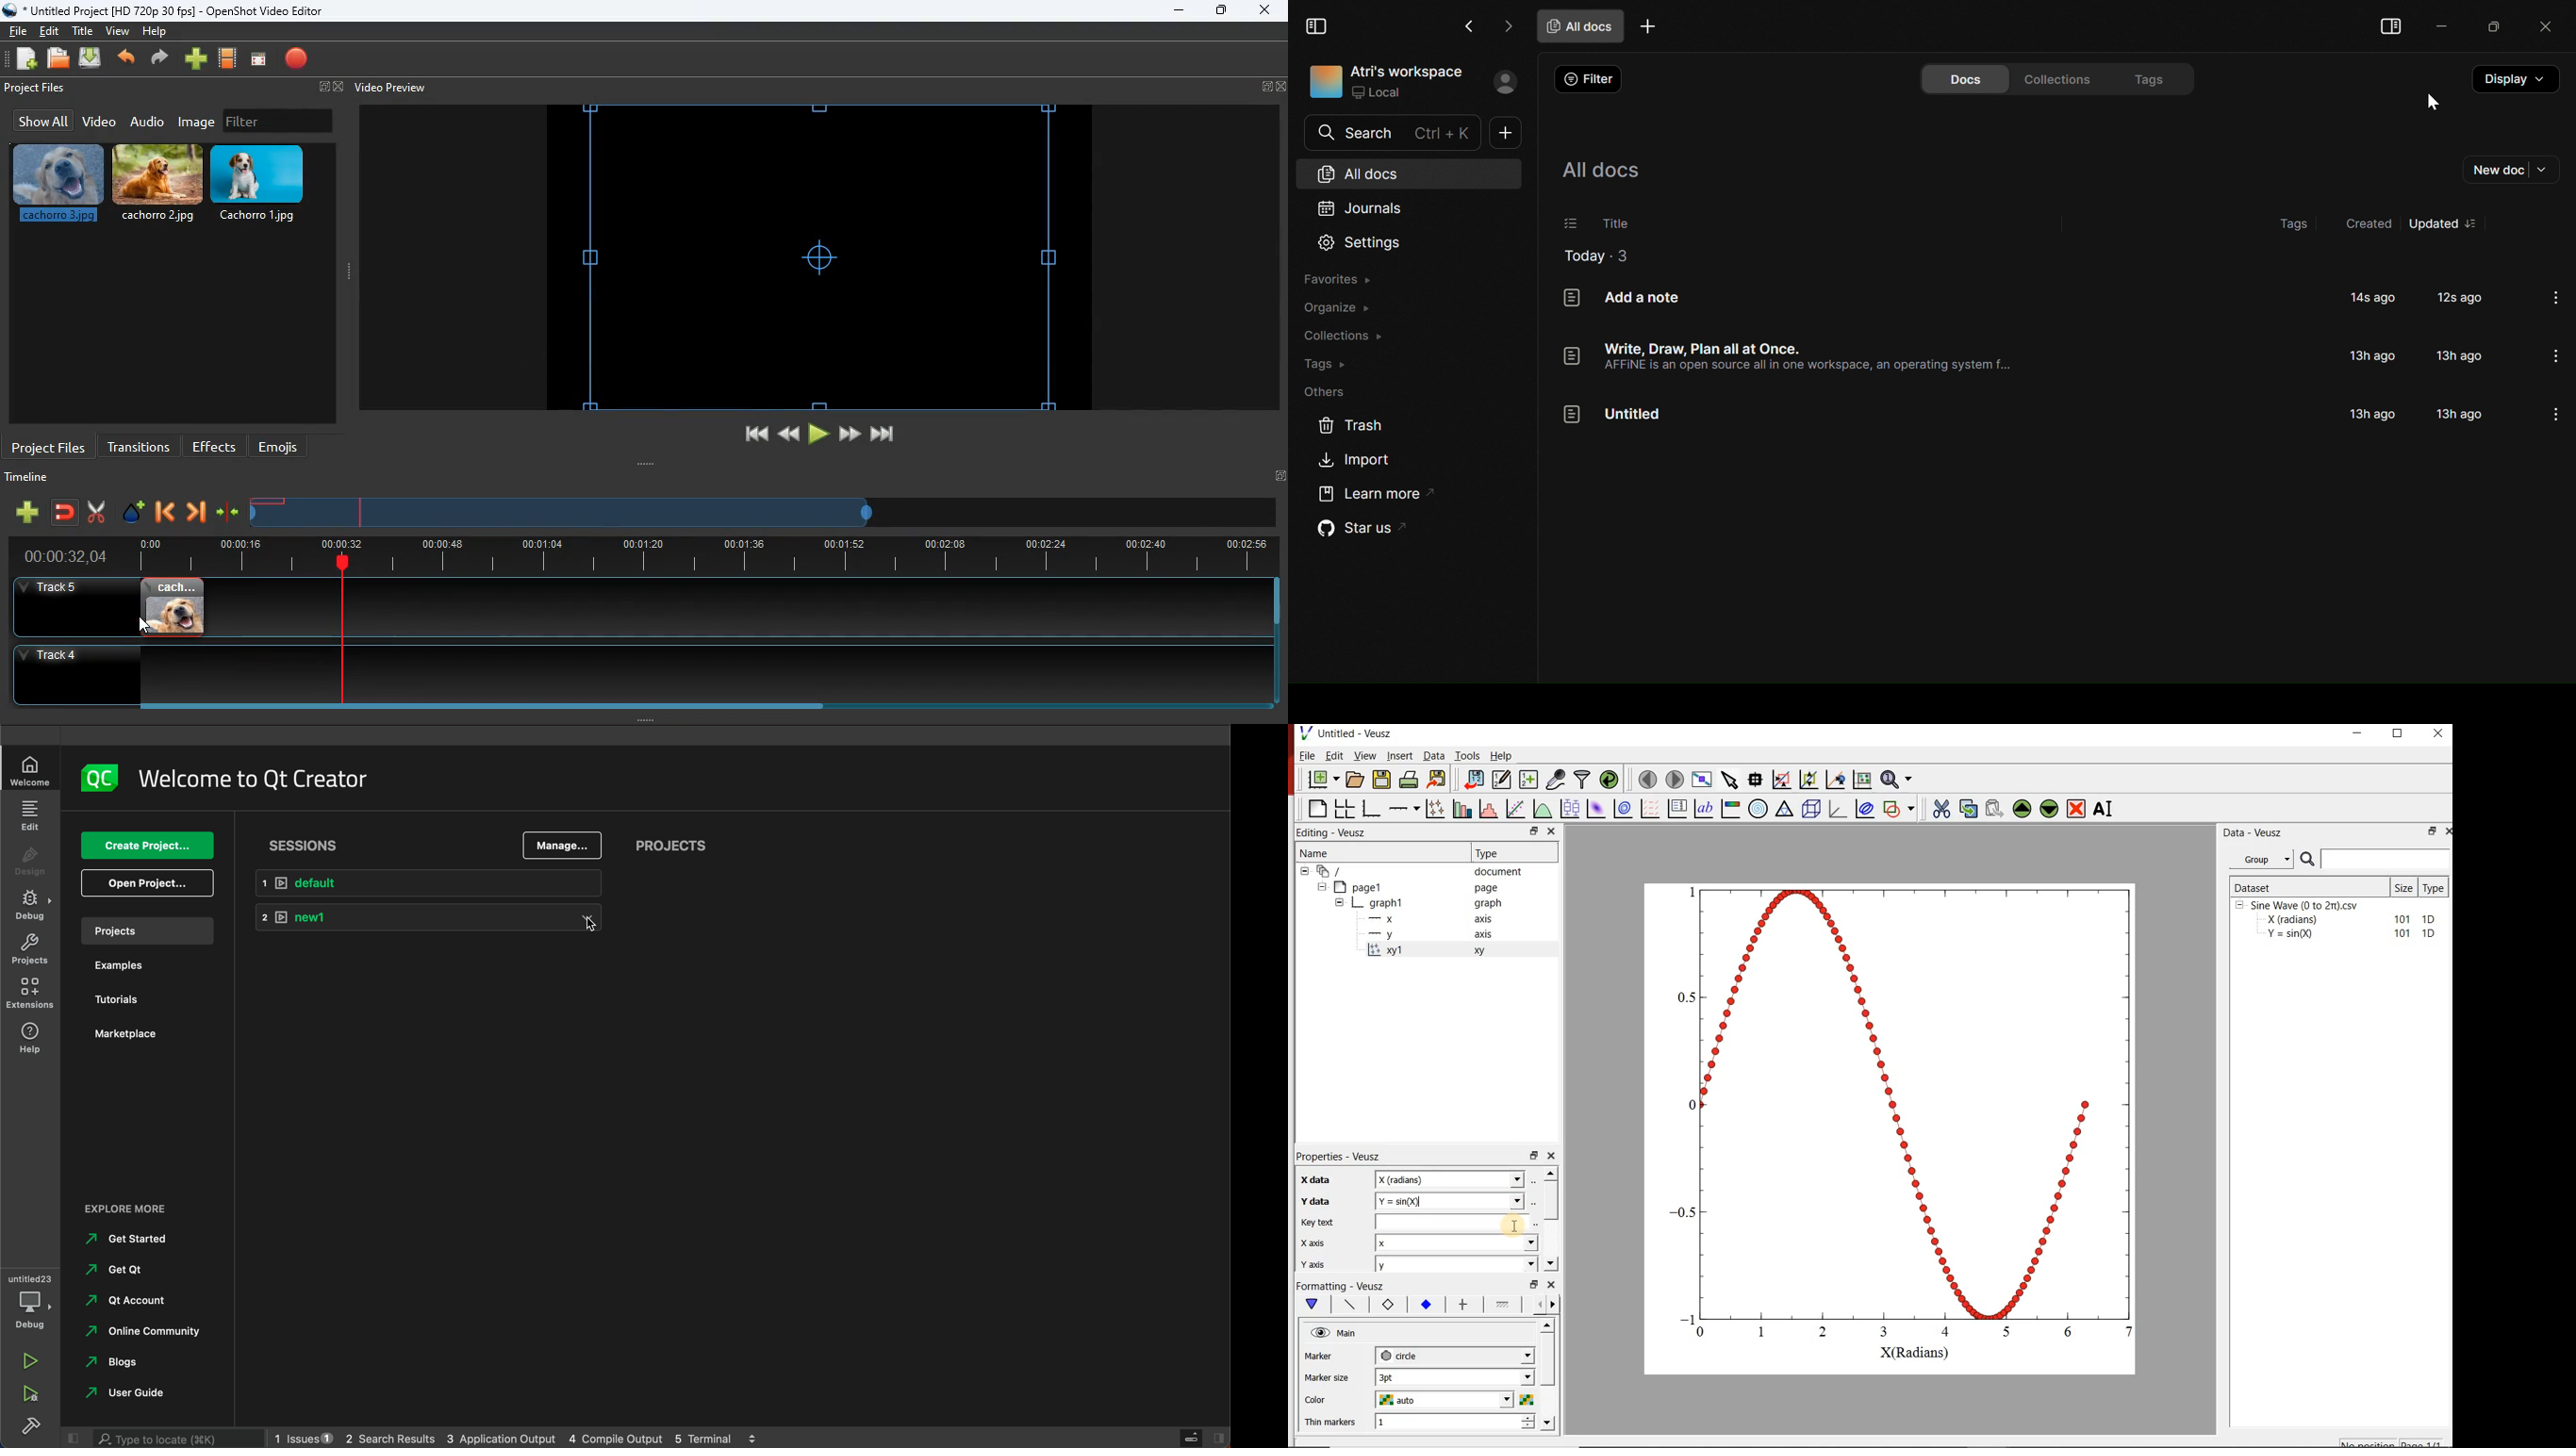  What do you see at coordinates (30, 864) in the screenshot?
I see `design` at bounding box center [30, 864].